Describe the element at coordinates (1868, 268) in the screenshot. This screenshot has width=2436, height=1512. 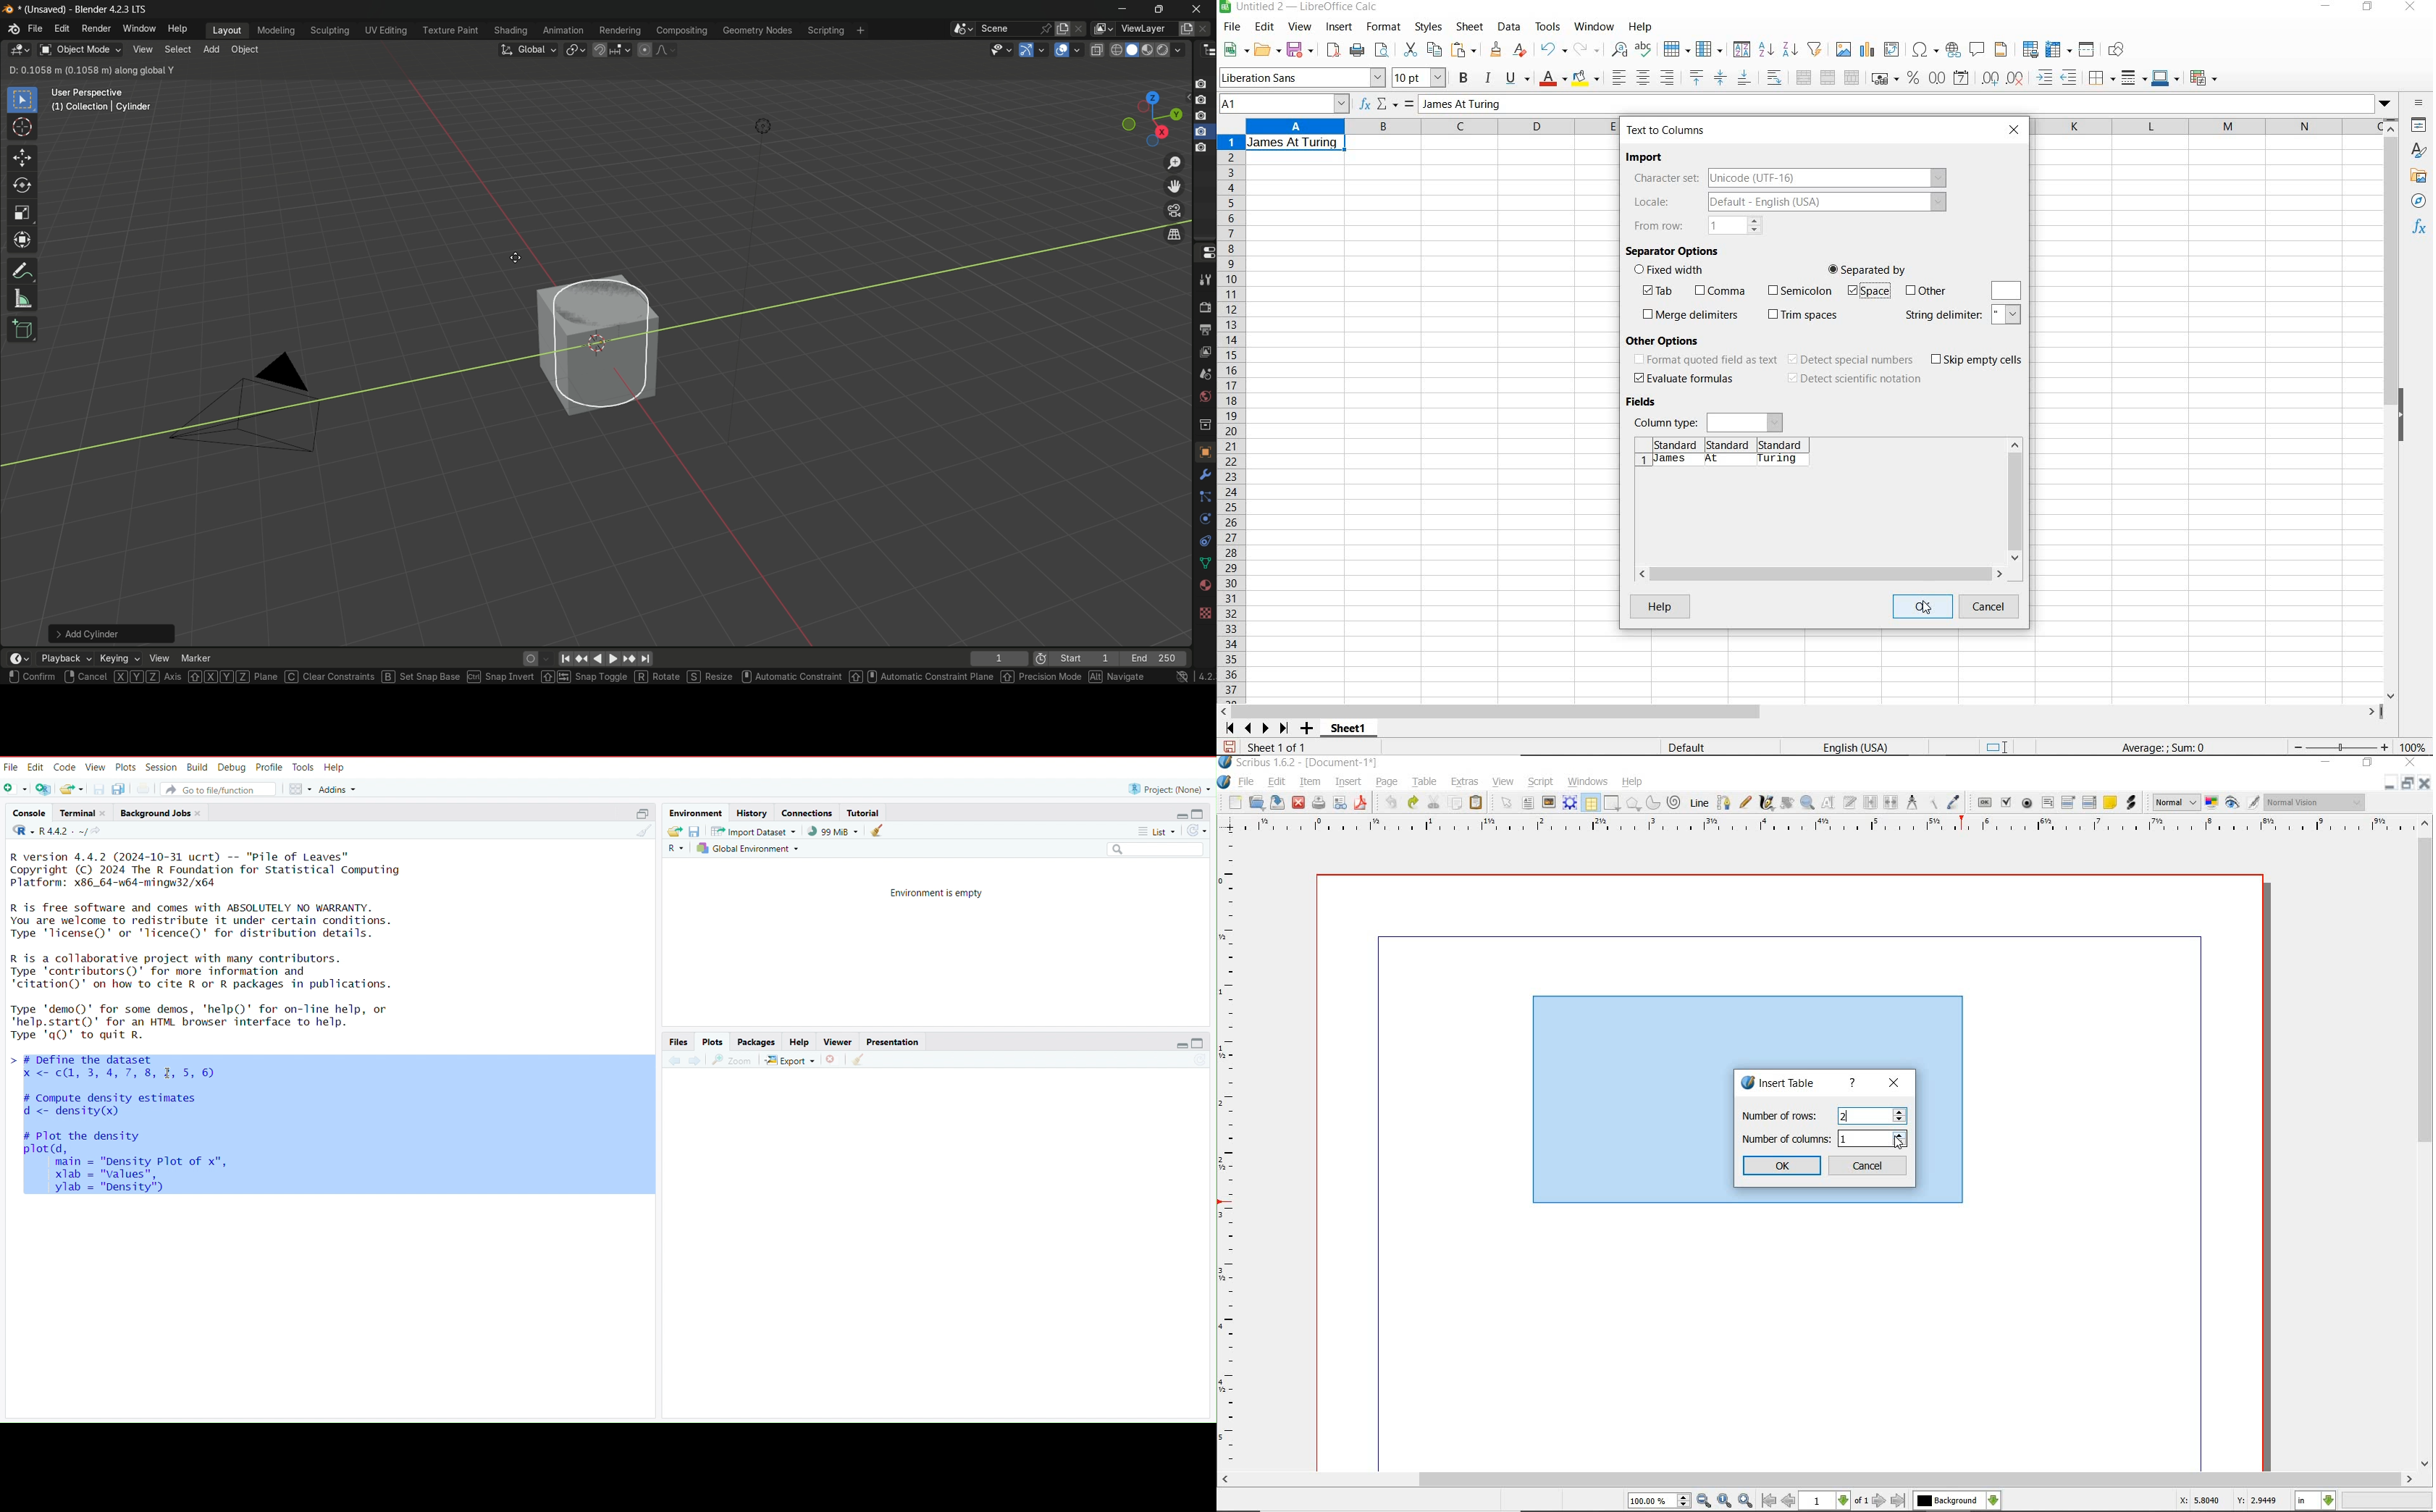
I see `separated by` at that location.